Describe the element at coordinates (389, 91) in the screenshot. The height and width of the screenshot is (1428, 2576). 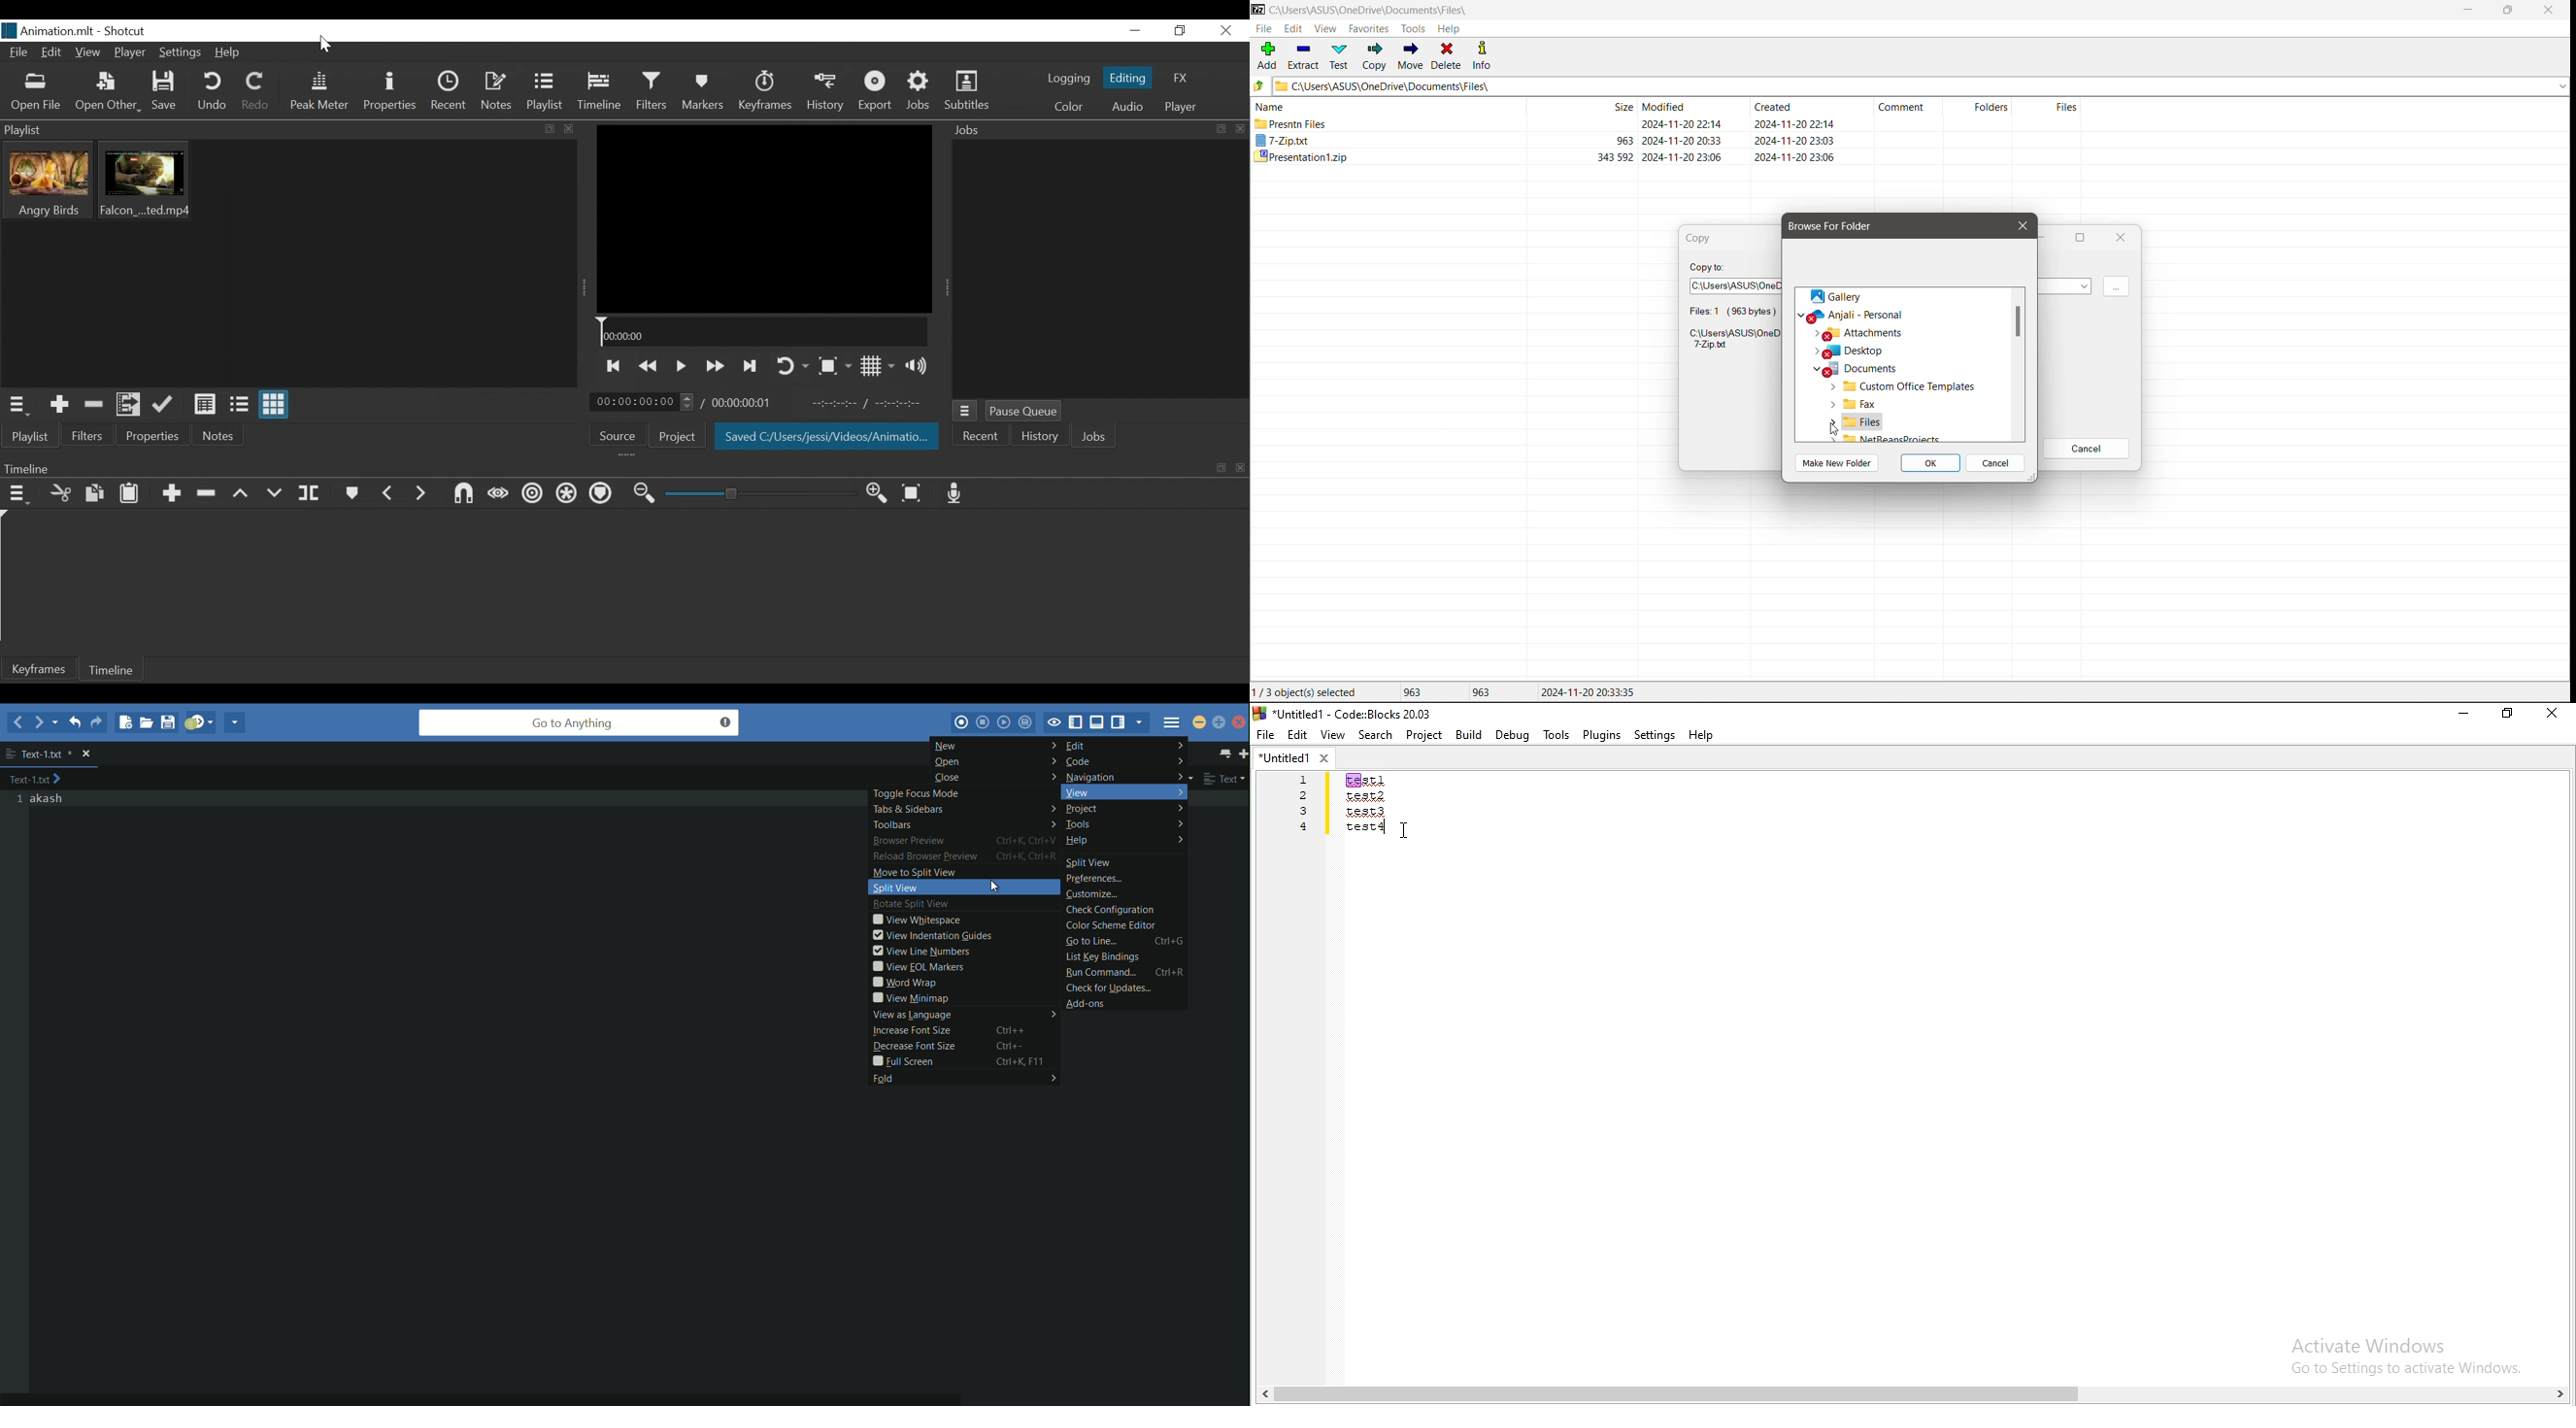
I see `Properties` at that location.